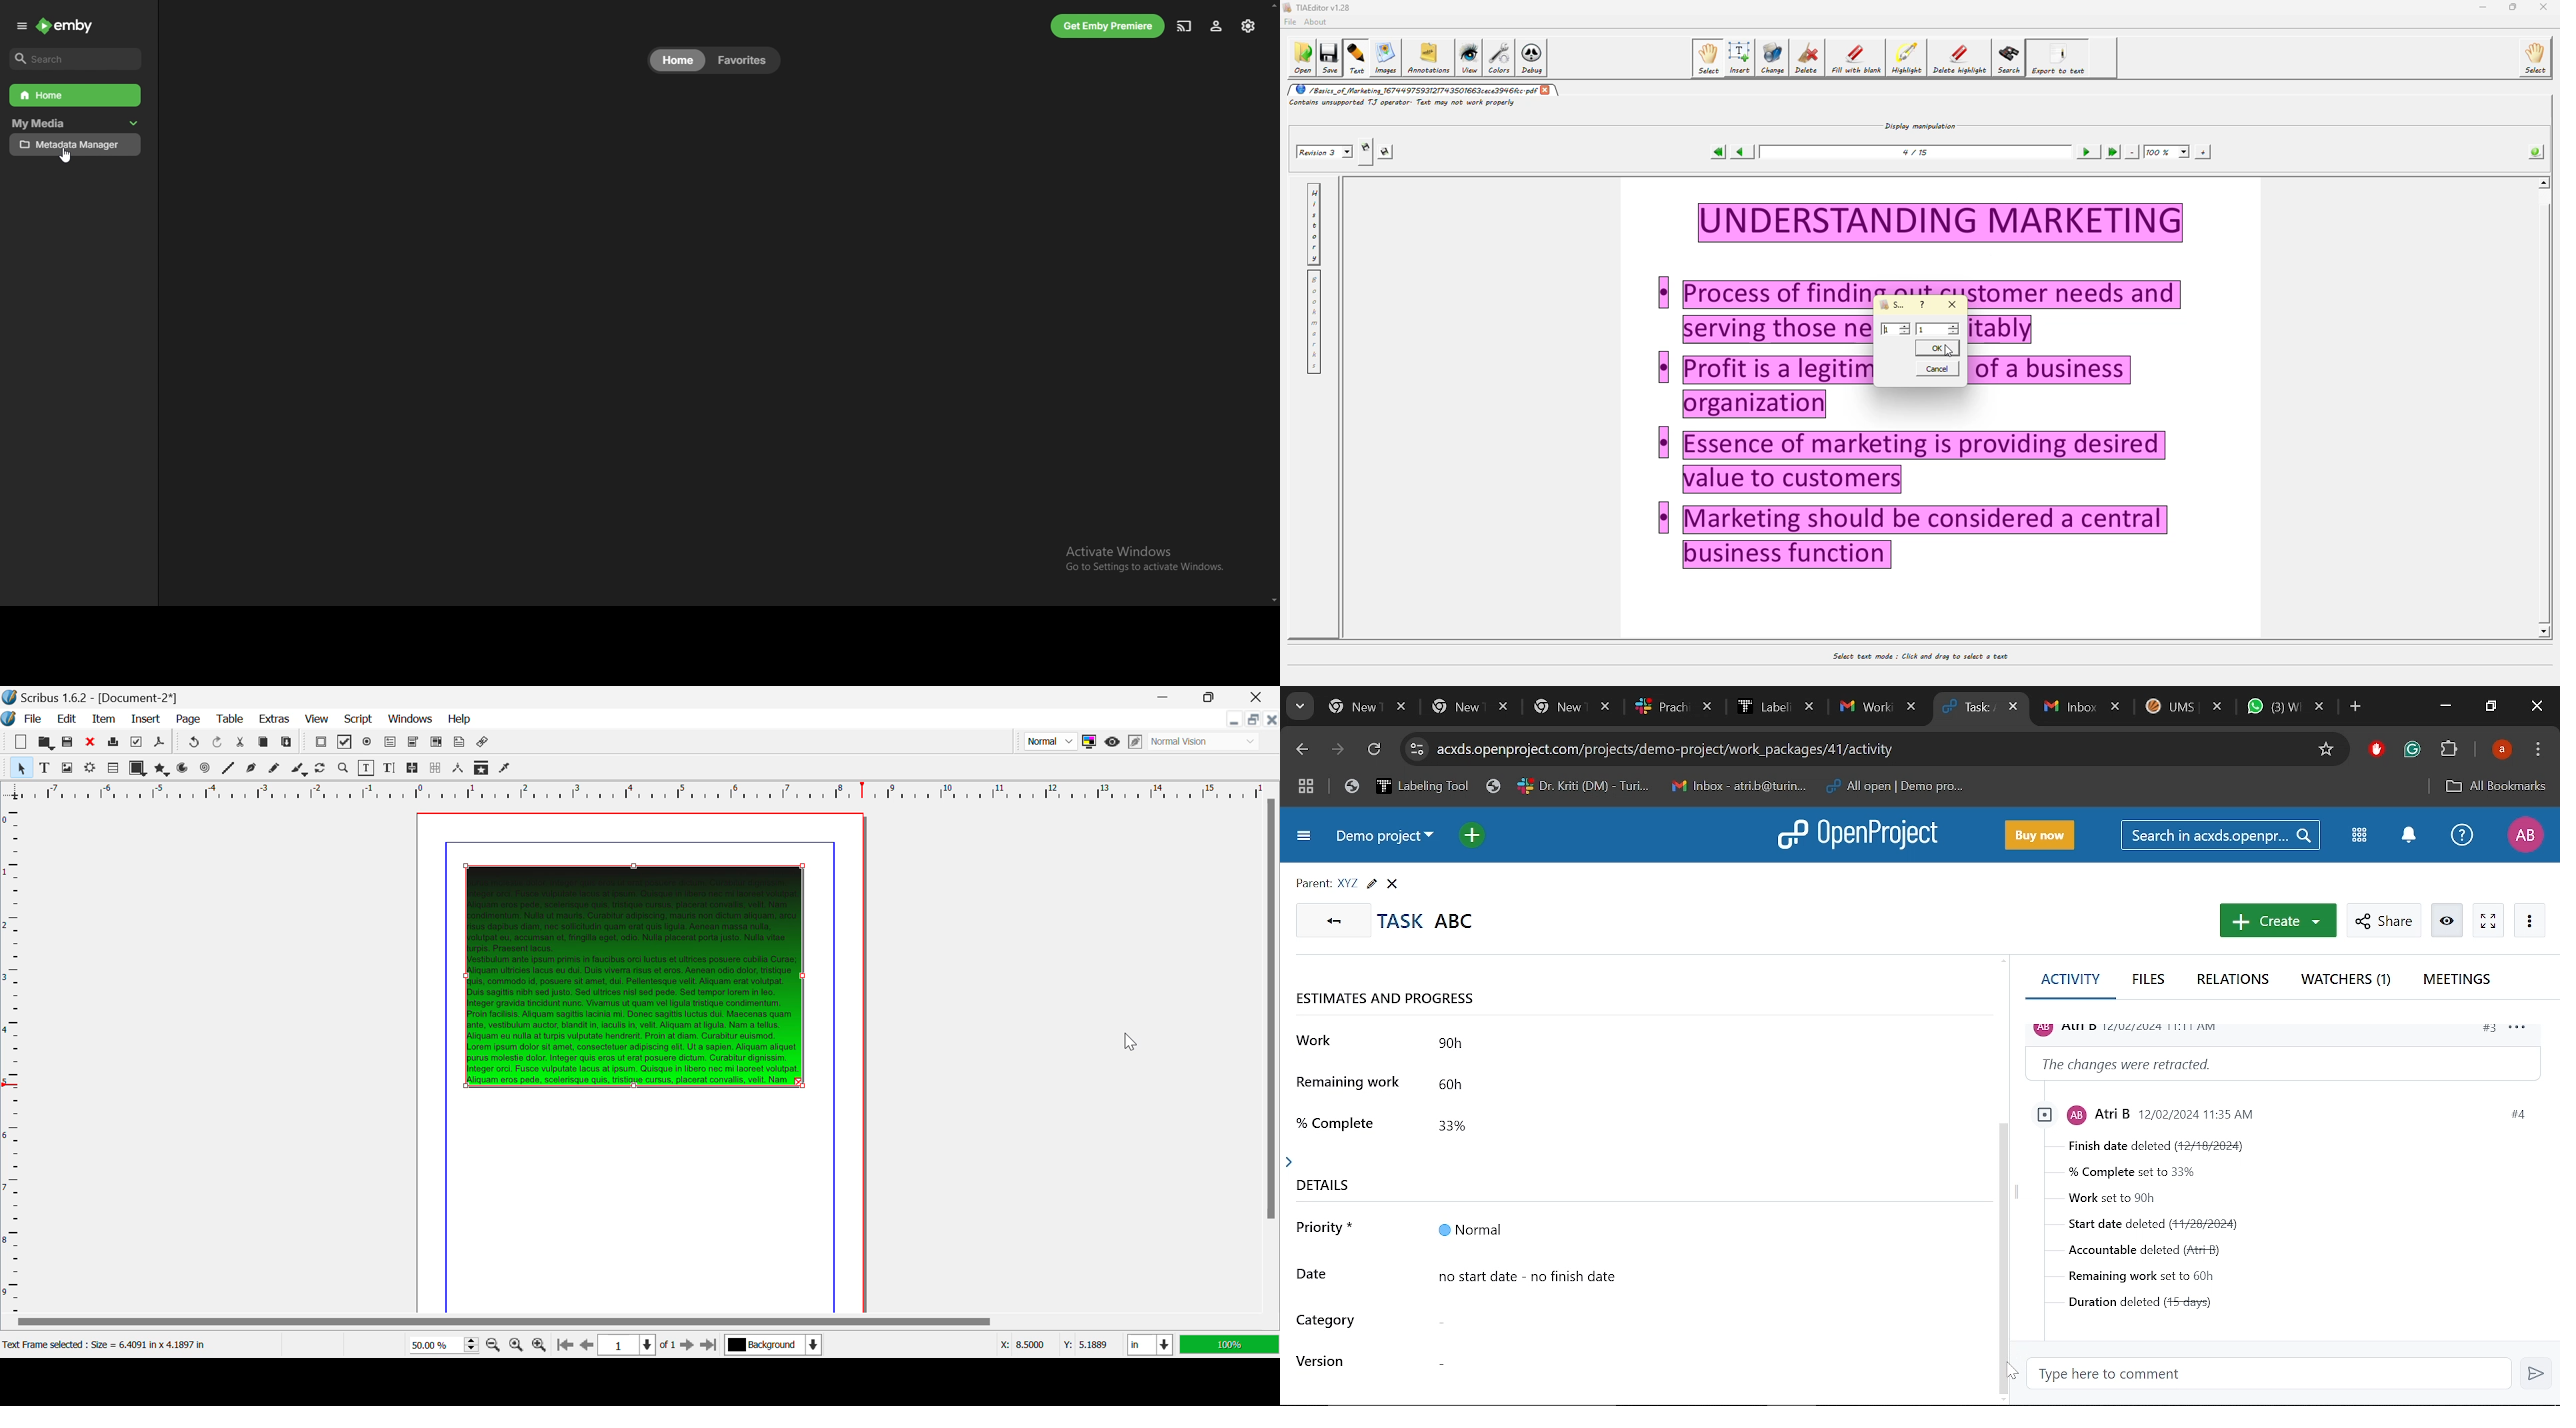 The image size is (2576, 1428). What do you see at coordinates (2523, 835) in the screenshot?
I see `Profile` at bounding box center [2523, 835].